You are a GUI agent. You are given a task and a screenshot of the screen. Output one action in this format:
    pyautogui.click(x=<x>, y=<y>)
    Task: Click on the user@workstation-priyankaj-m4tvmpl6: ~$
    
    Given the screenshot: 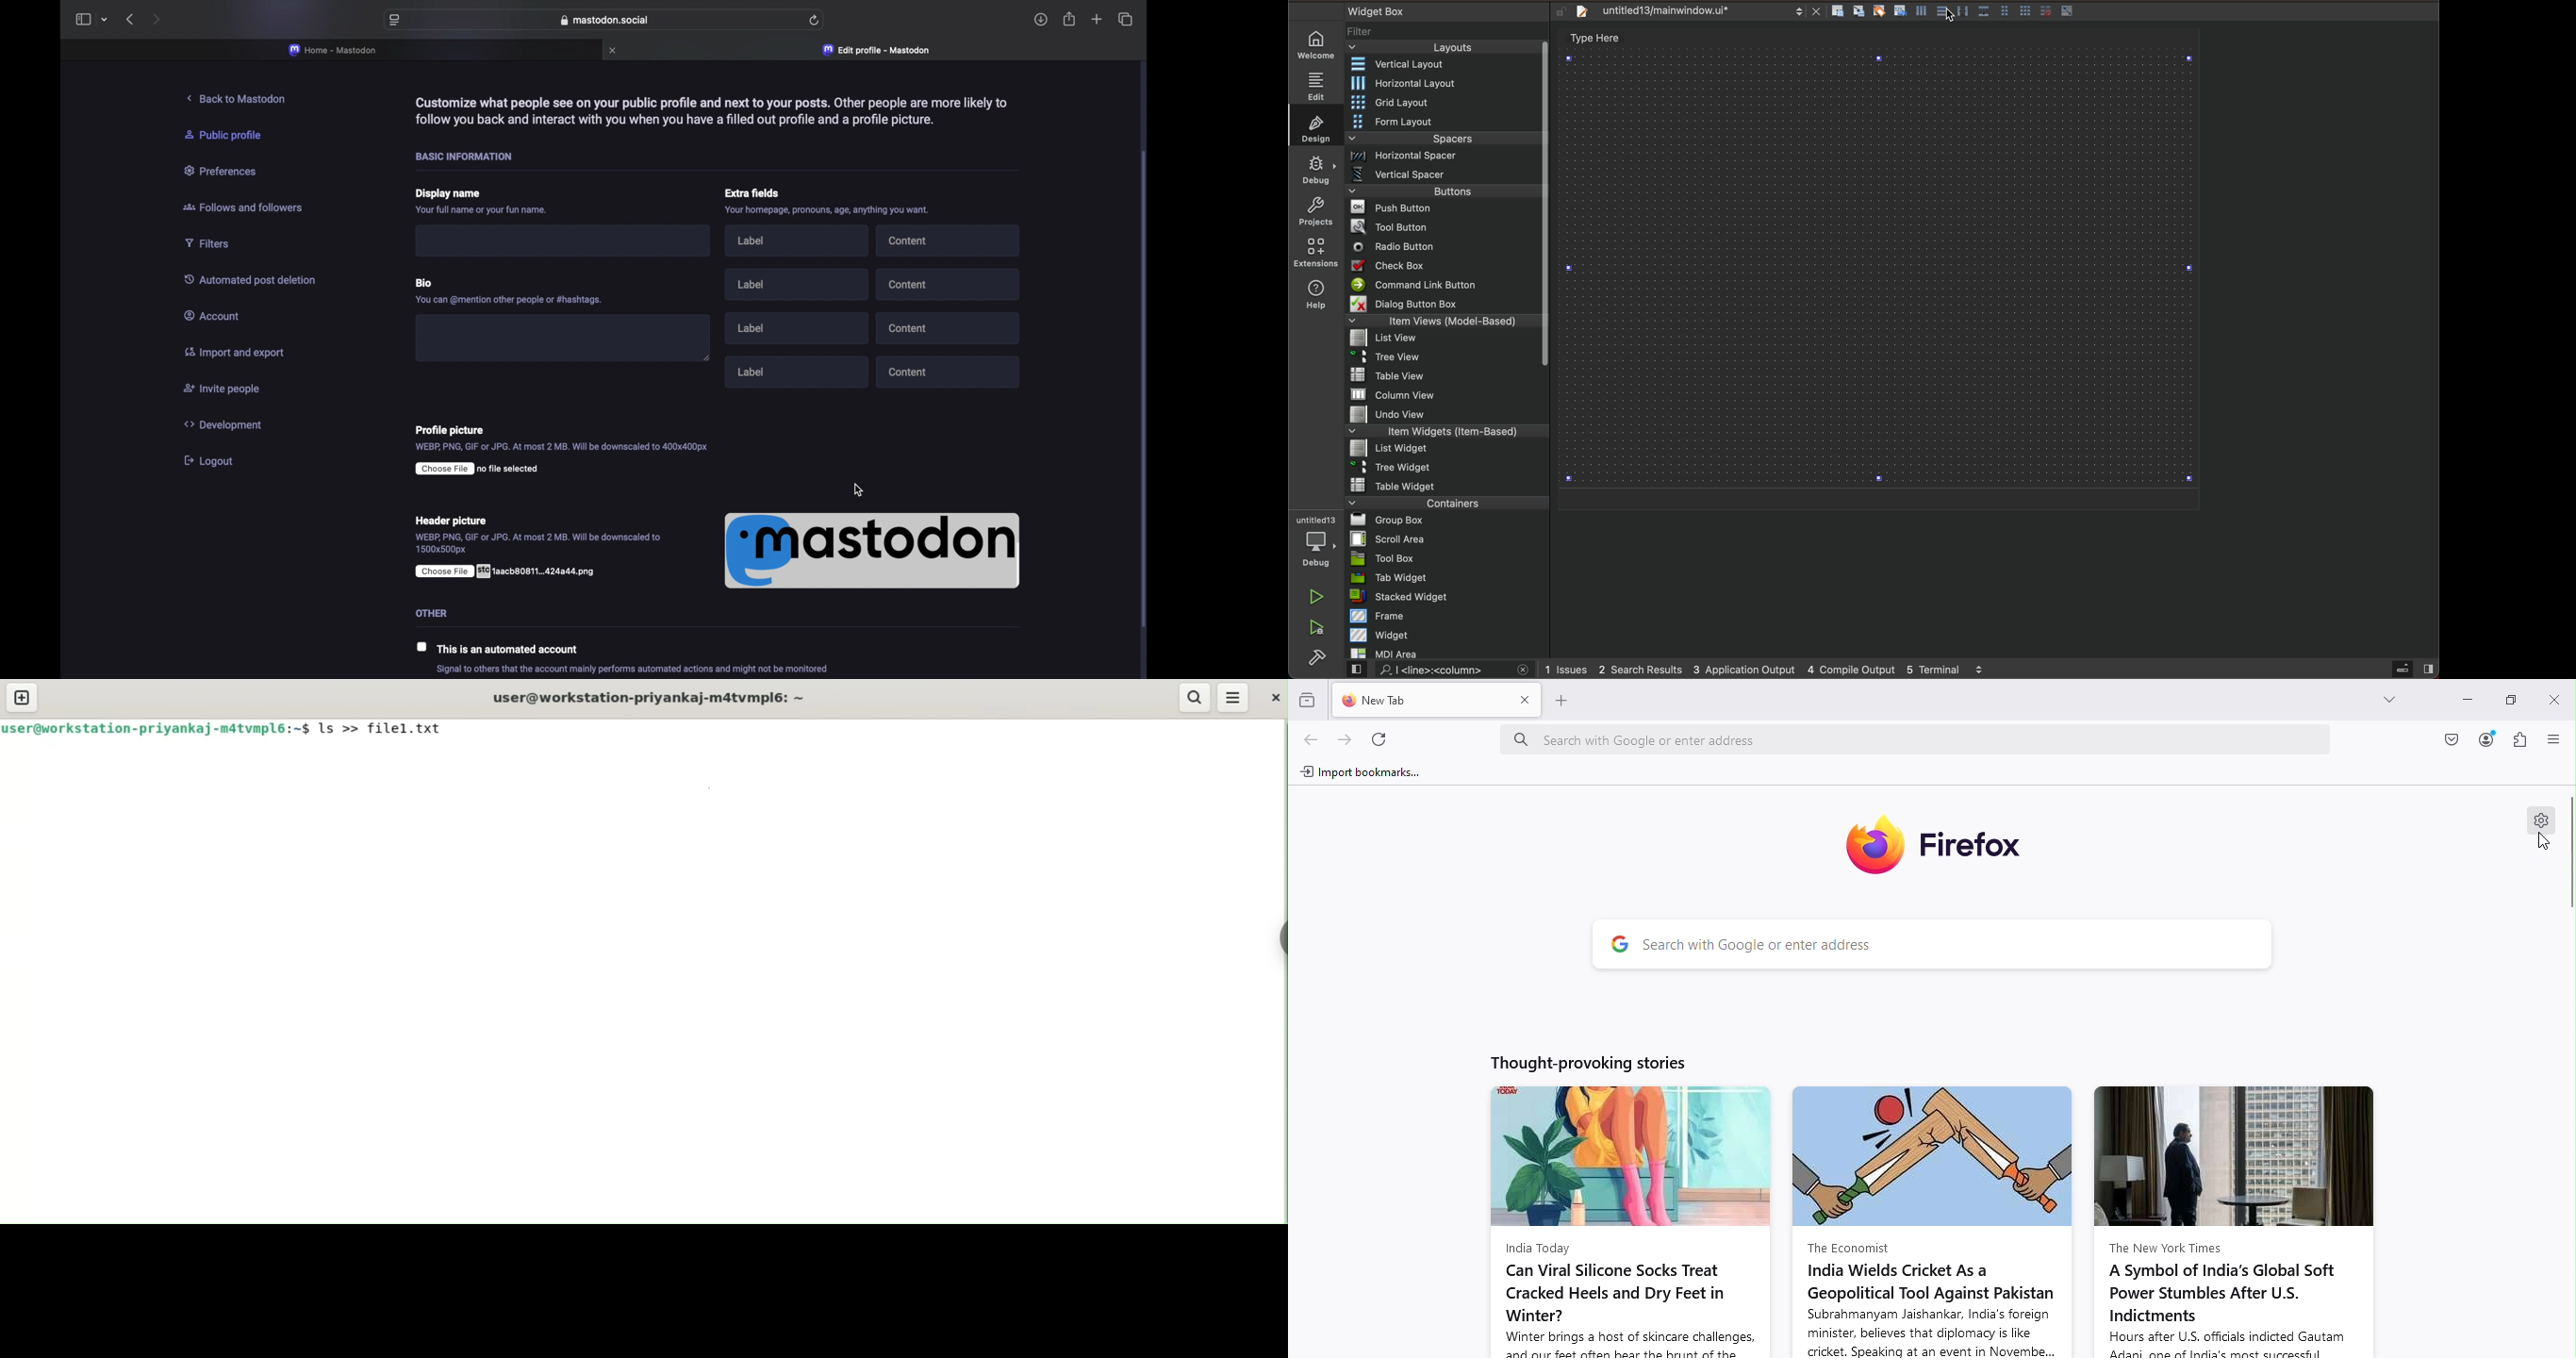 What is the action you would take?
    pyautogui.click(x=156, y=729)
    